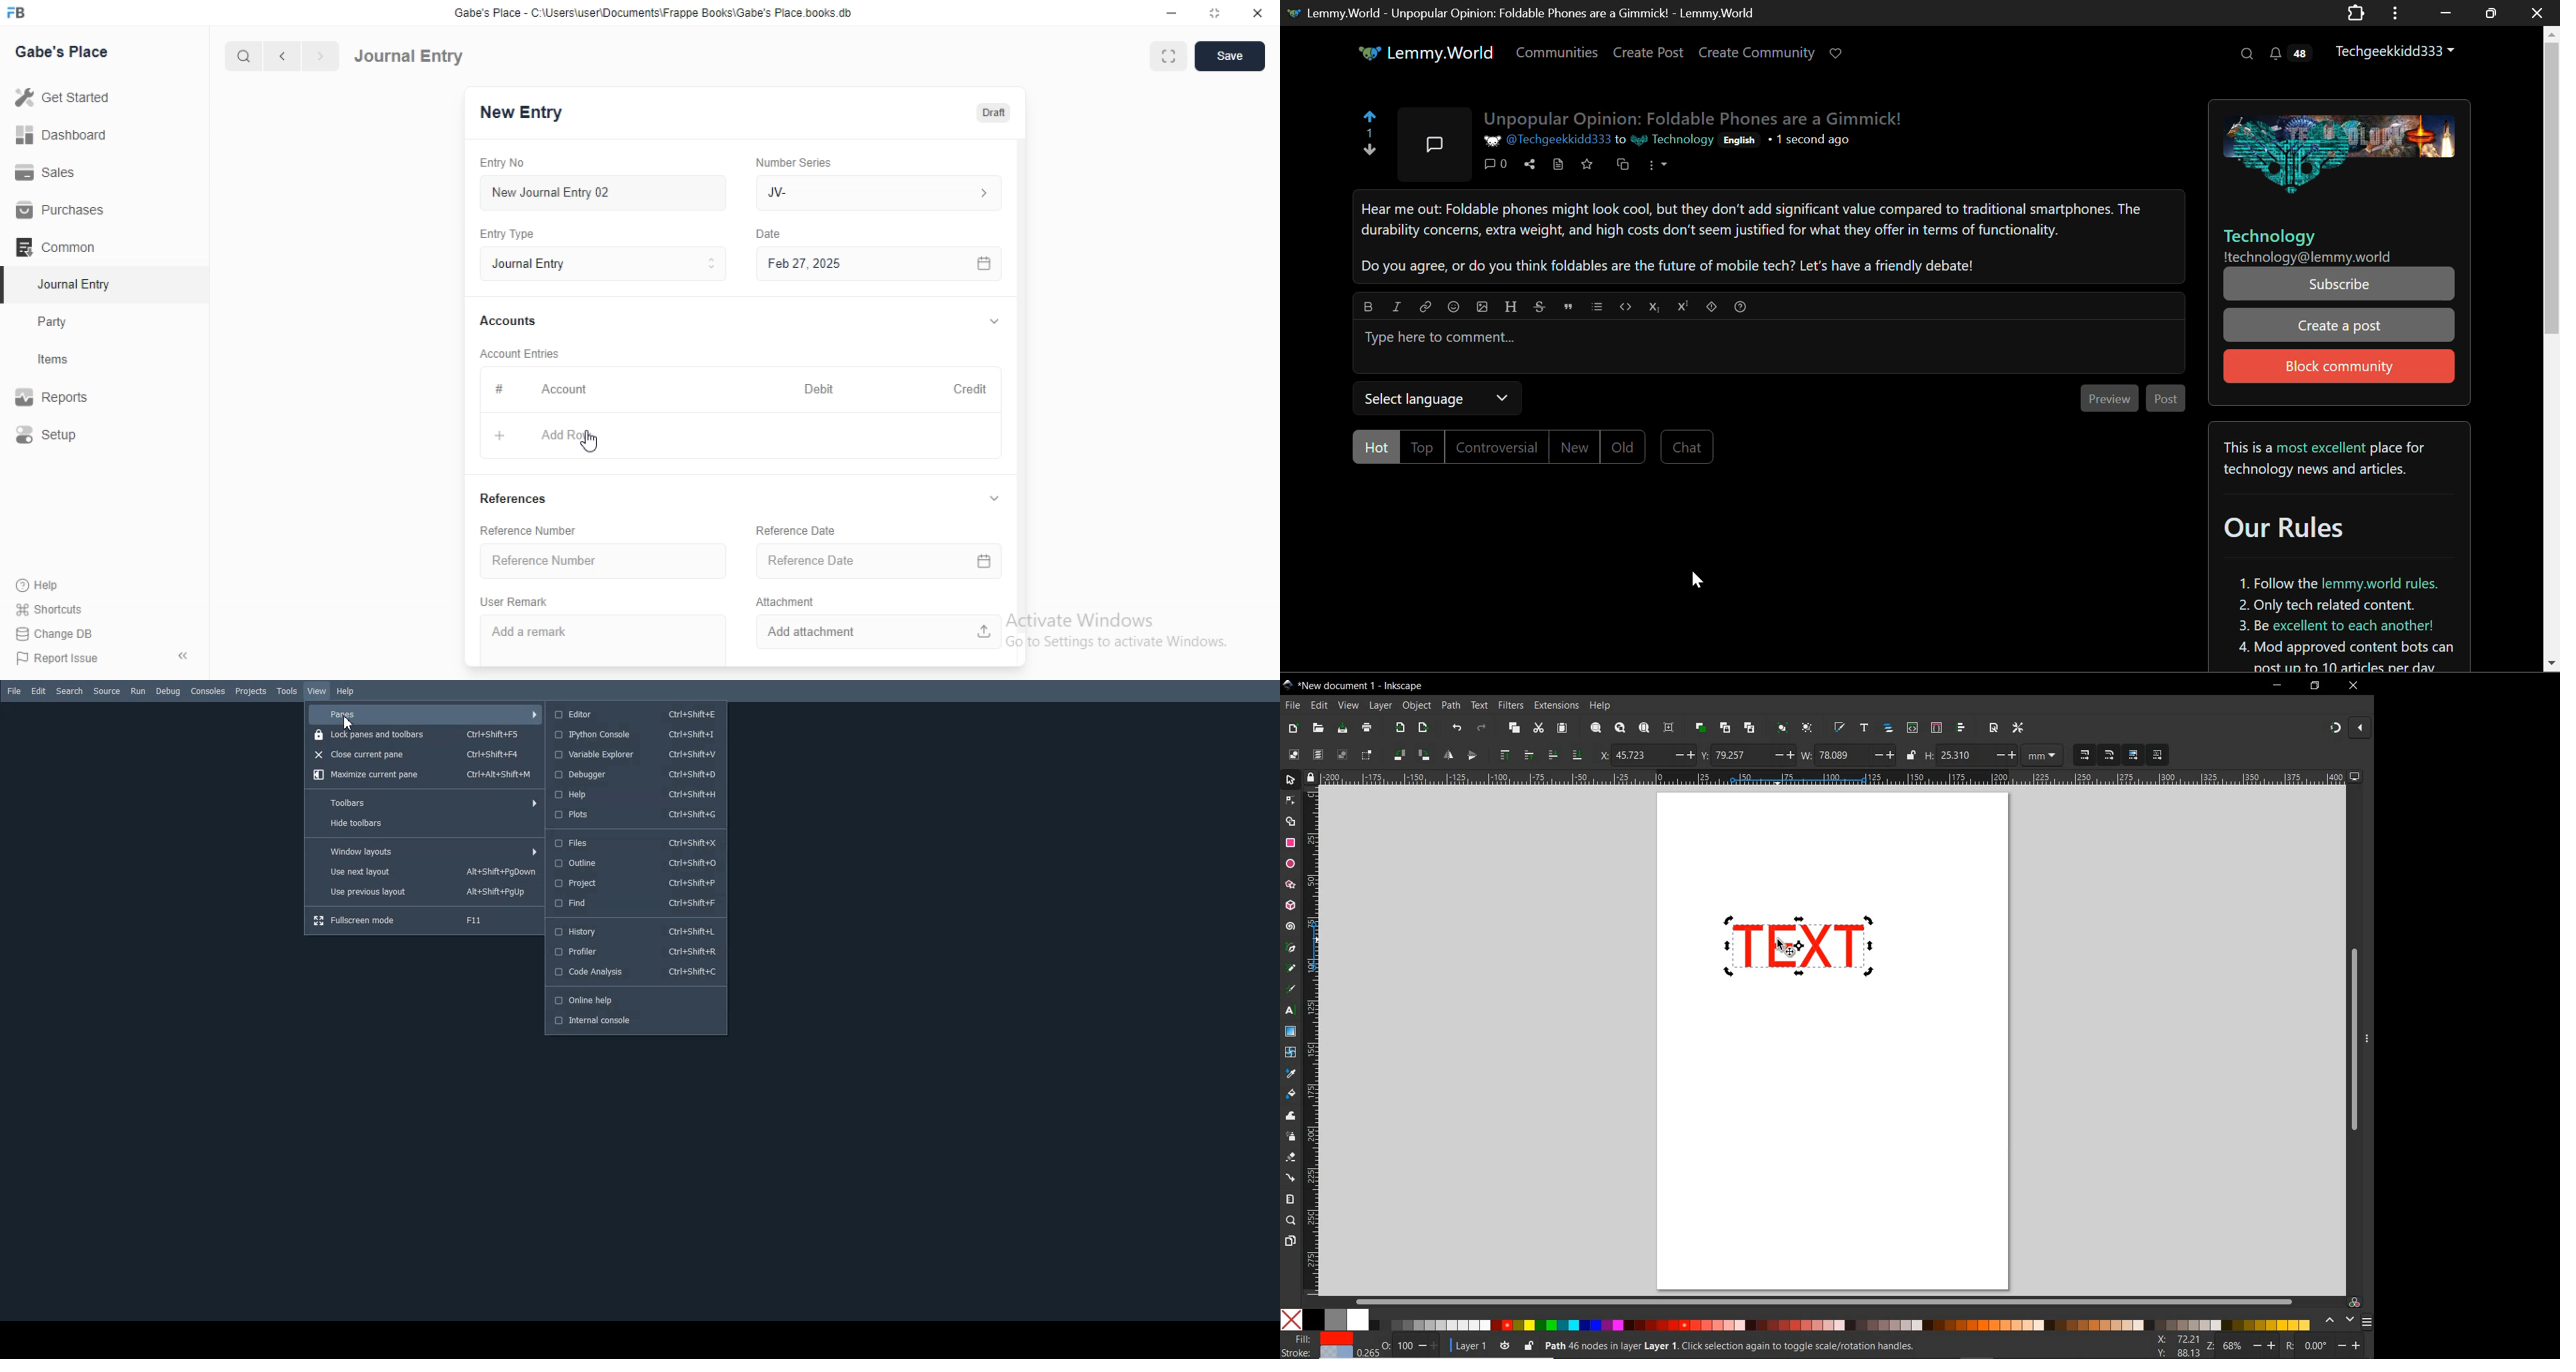 The image size is (2576, 1372). Describe the element at coordinates (607, 561) in the screenshot. I see `‘Reference Number` at that location.